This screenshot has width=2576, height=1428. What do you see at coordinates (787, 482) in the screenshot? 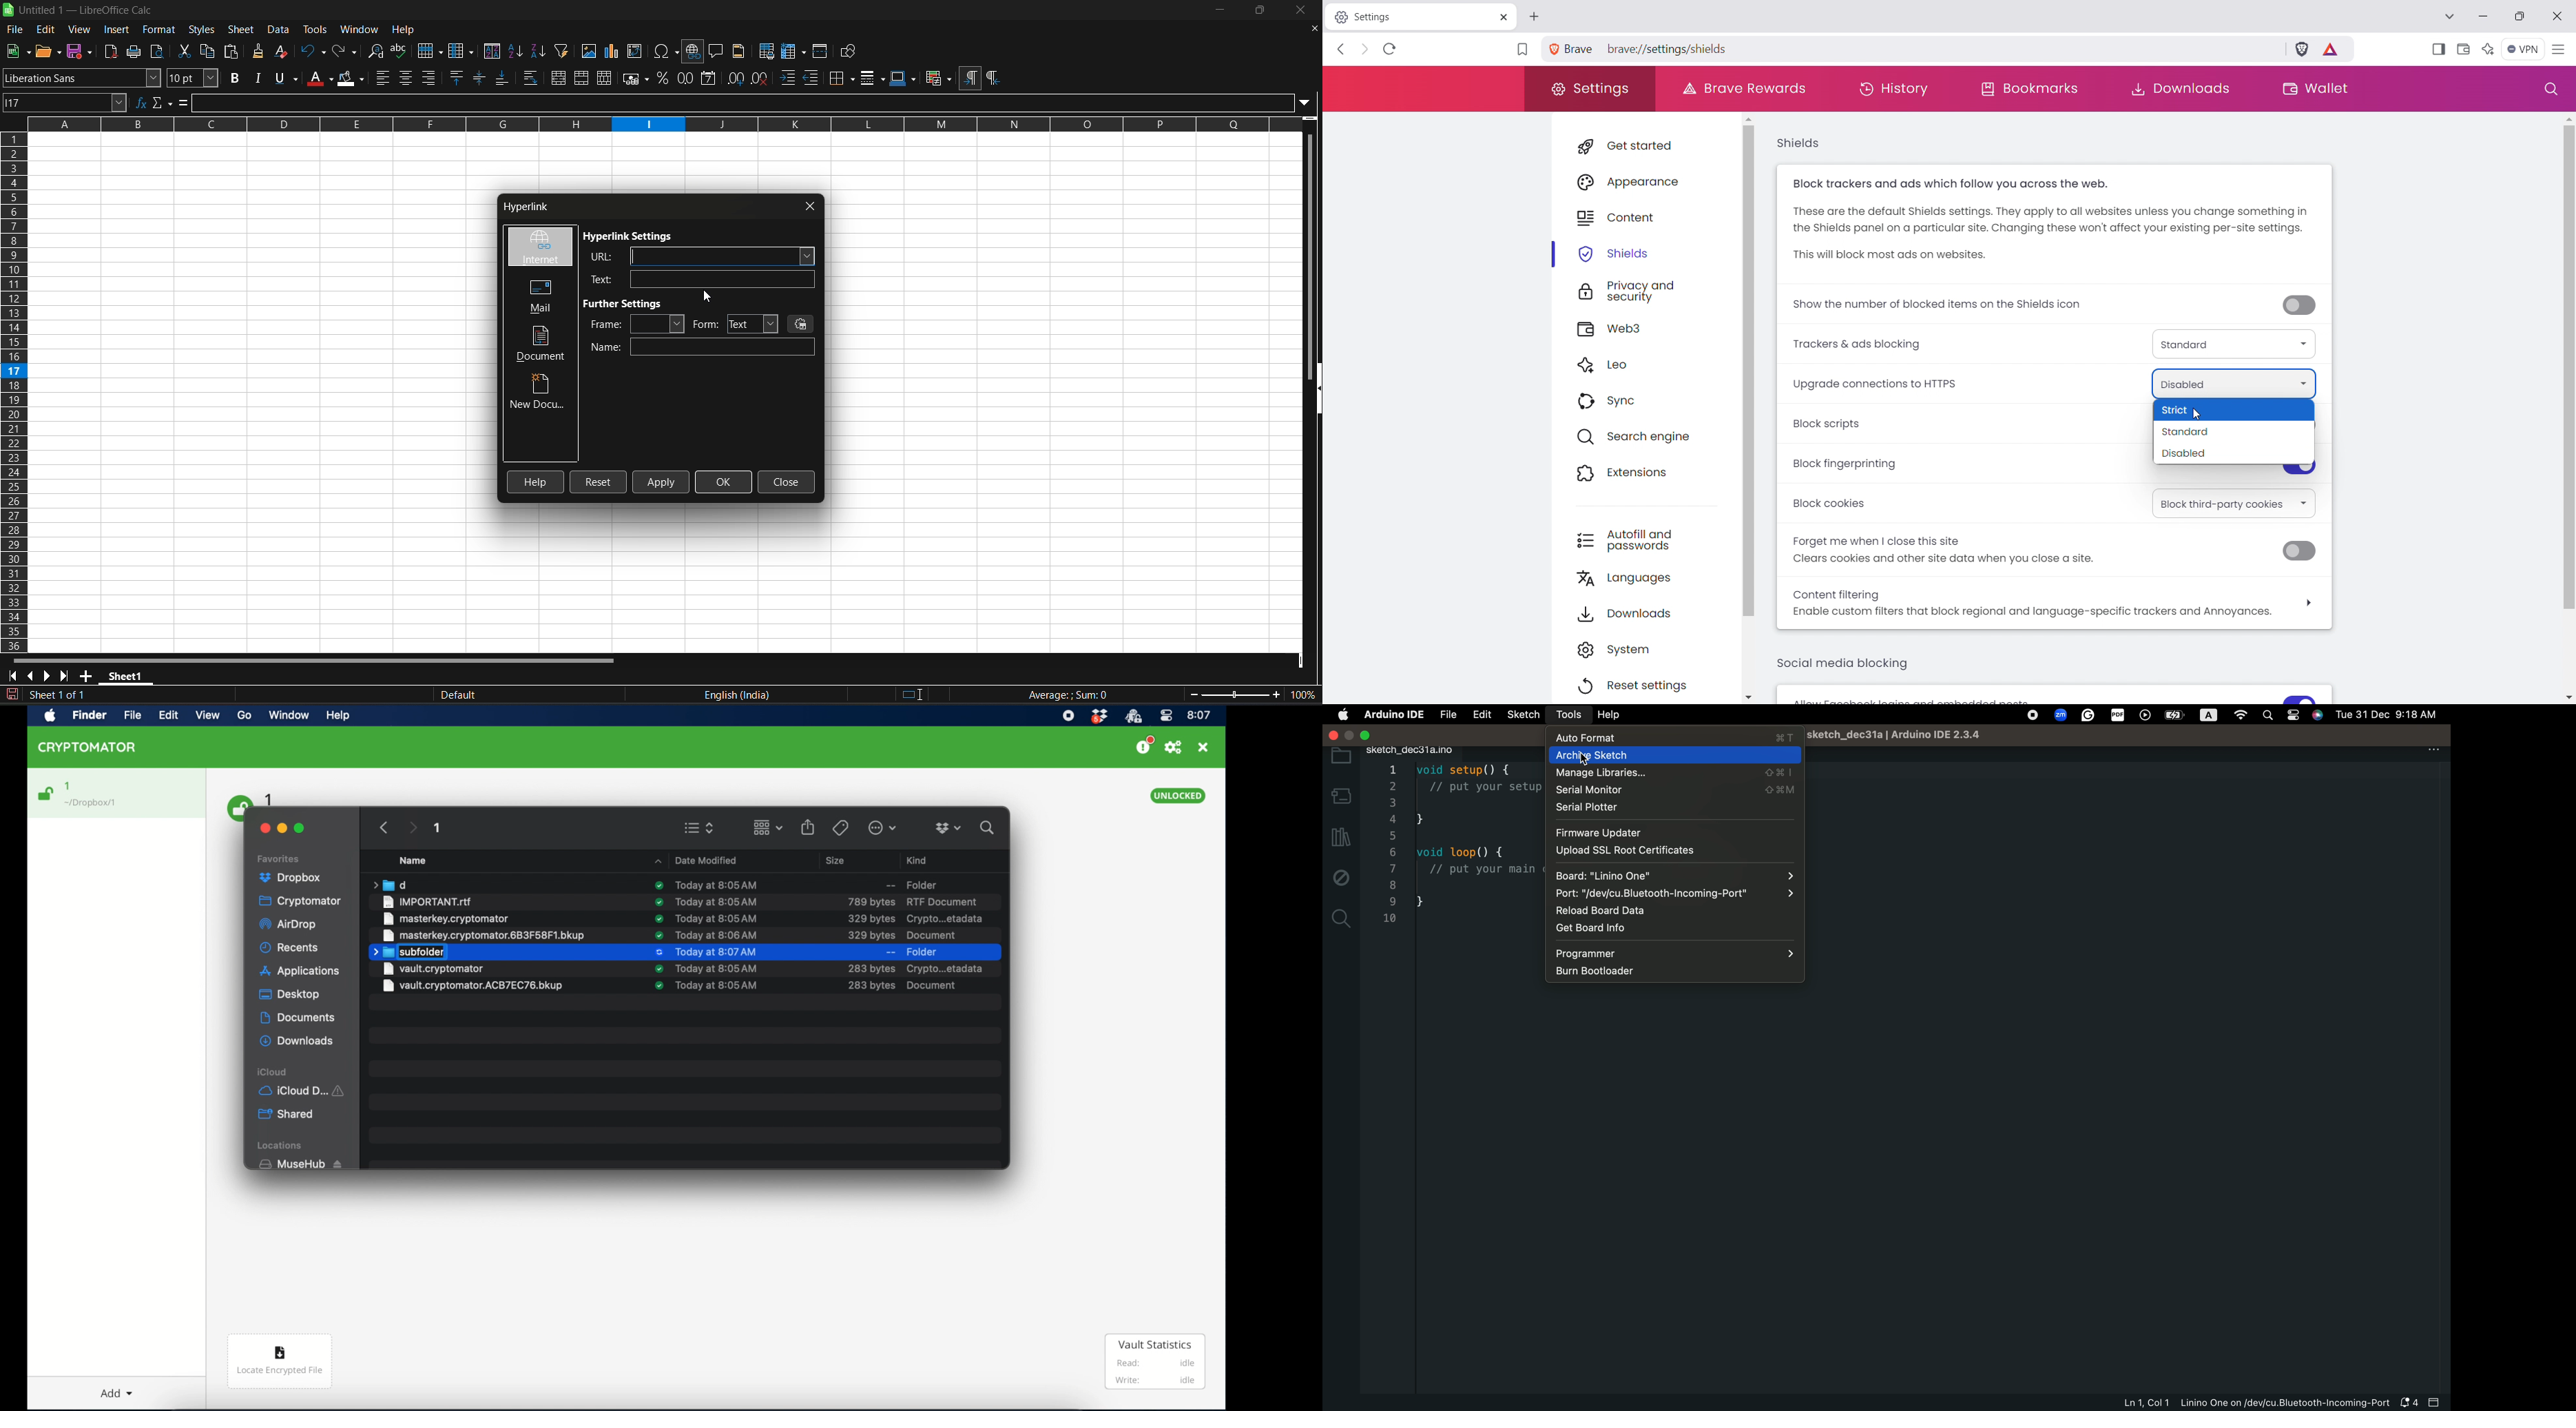
I see `close` at bounding box center [787, 482].